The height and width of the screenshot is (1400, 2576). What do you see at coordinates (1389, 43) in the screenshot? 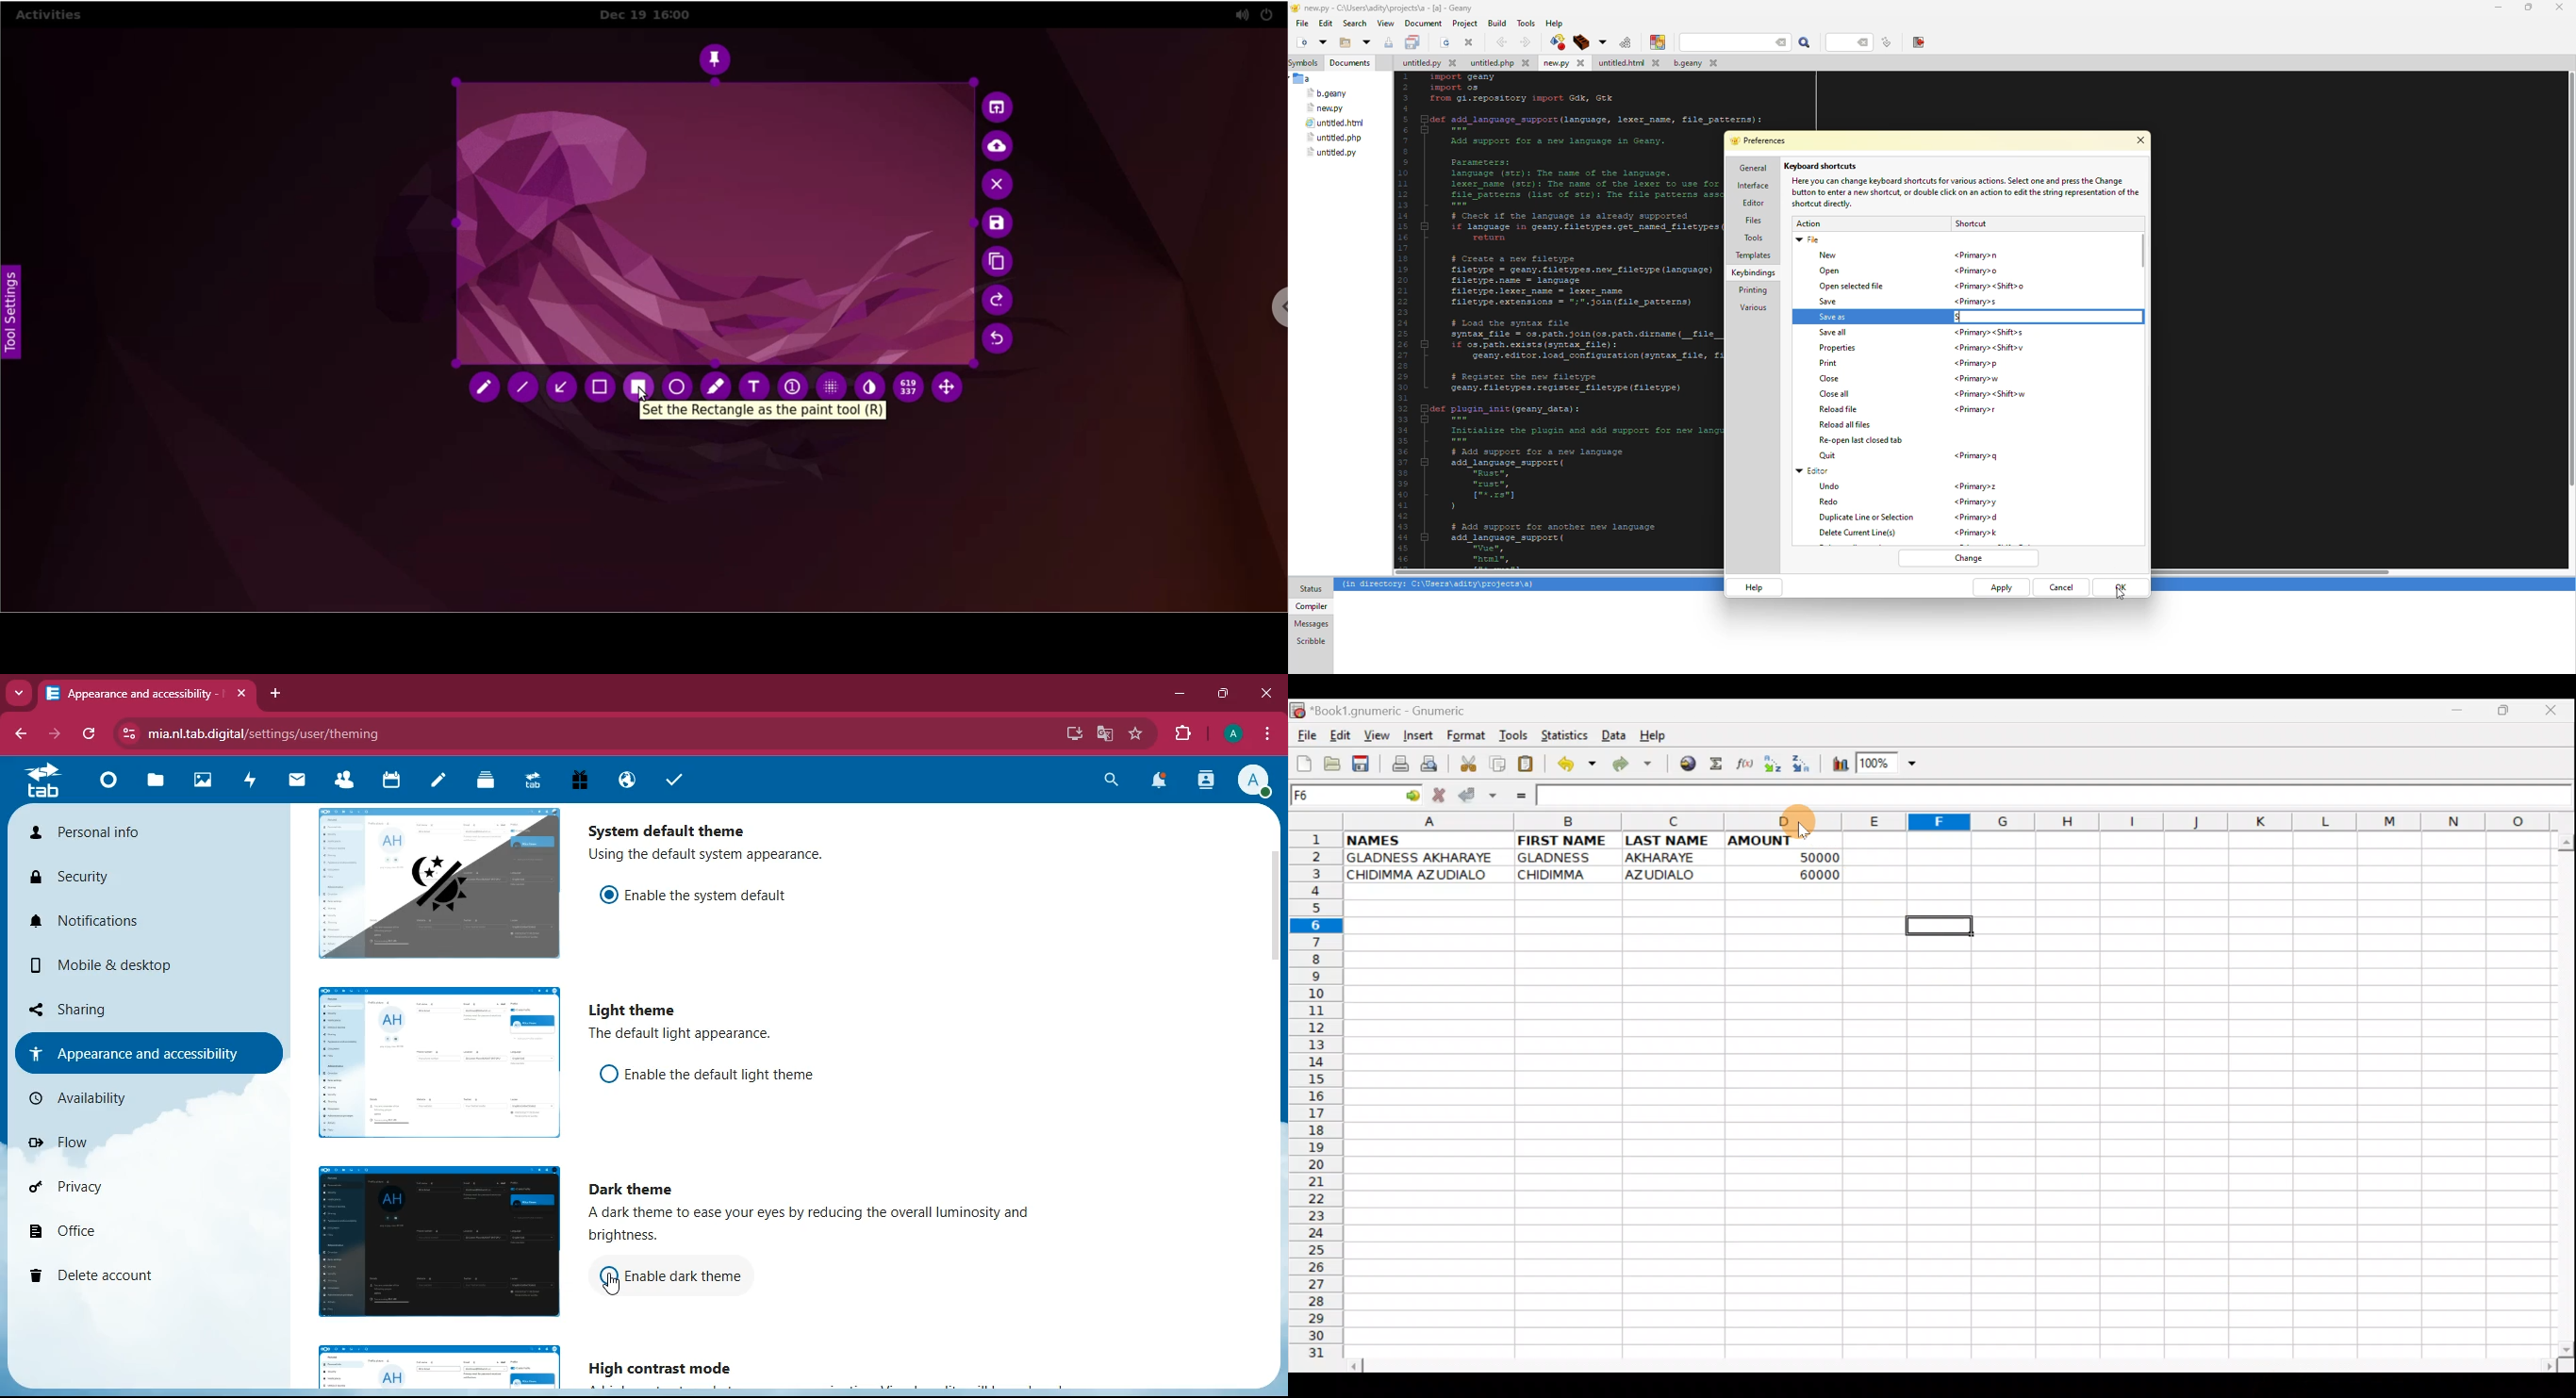
I see `save` at bounding box center [1389, 43].